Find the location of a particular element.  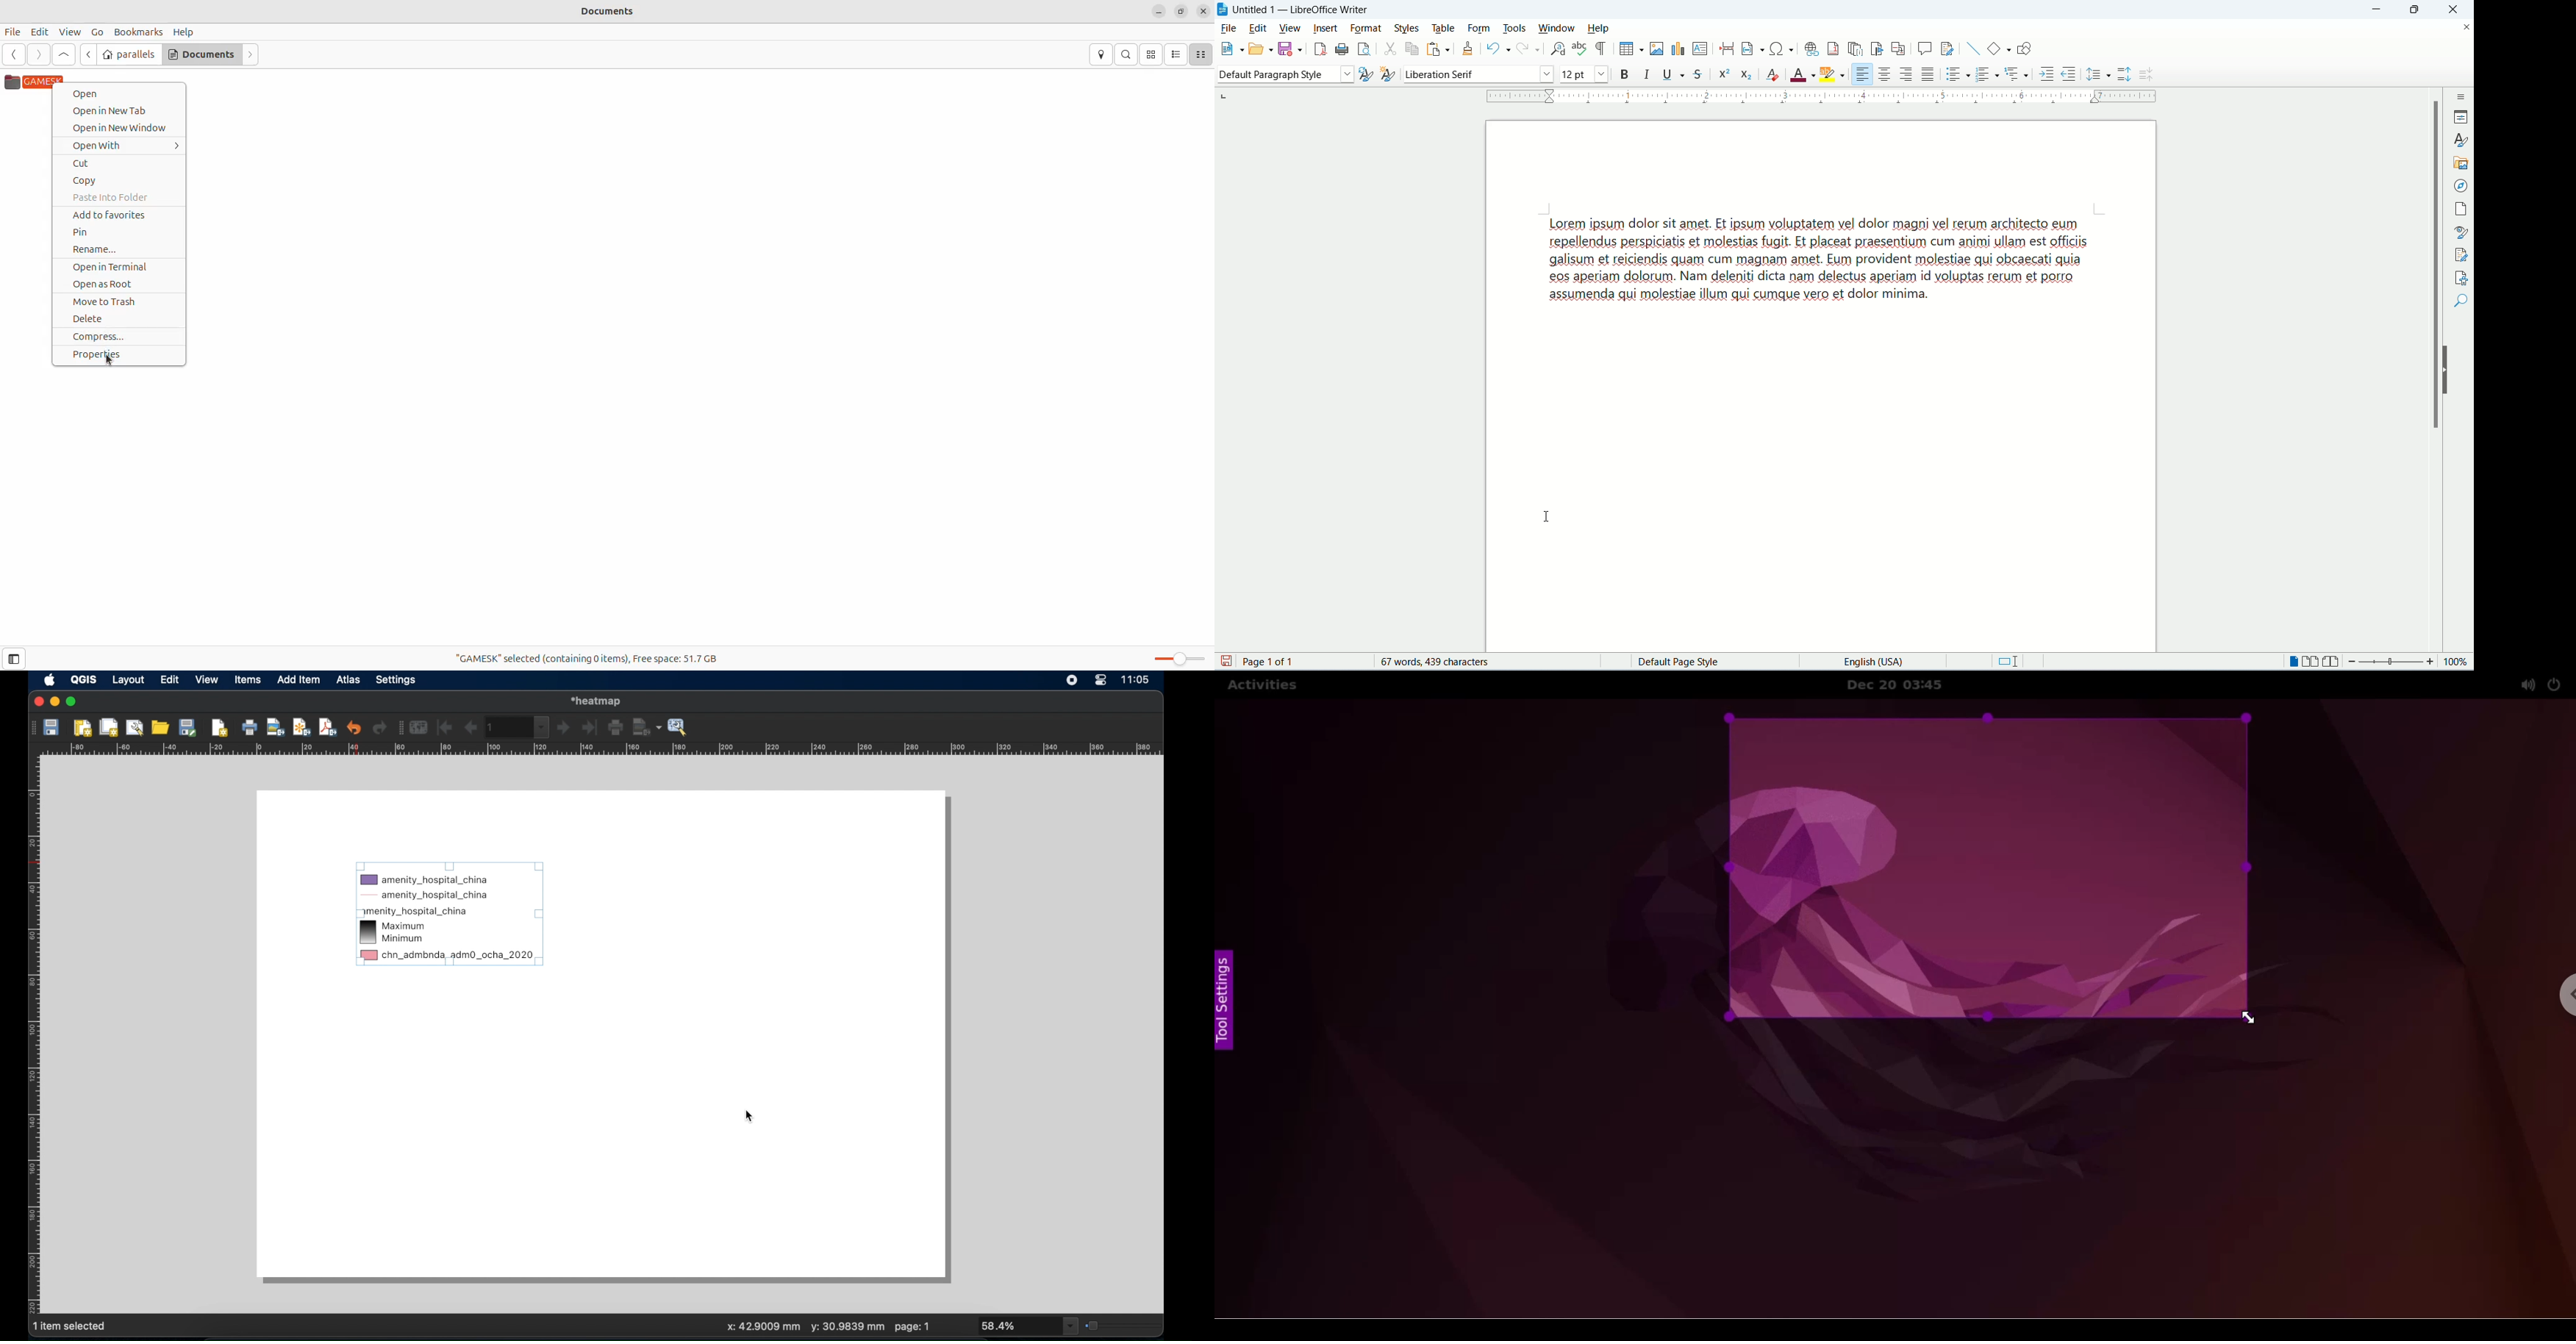

format outline is located at coordinates (2016, 73).